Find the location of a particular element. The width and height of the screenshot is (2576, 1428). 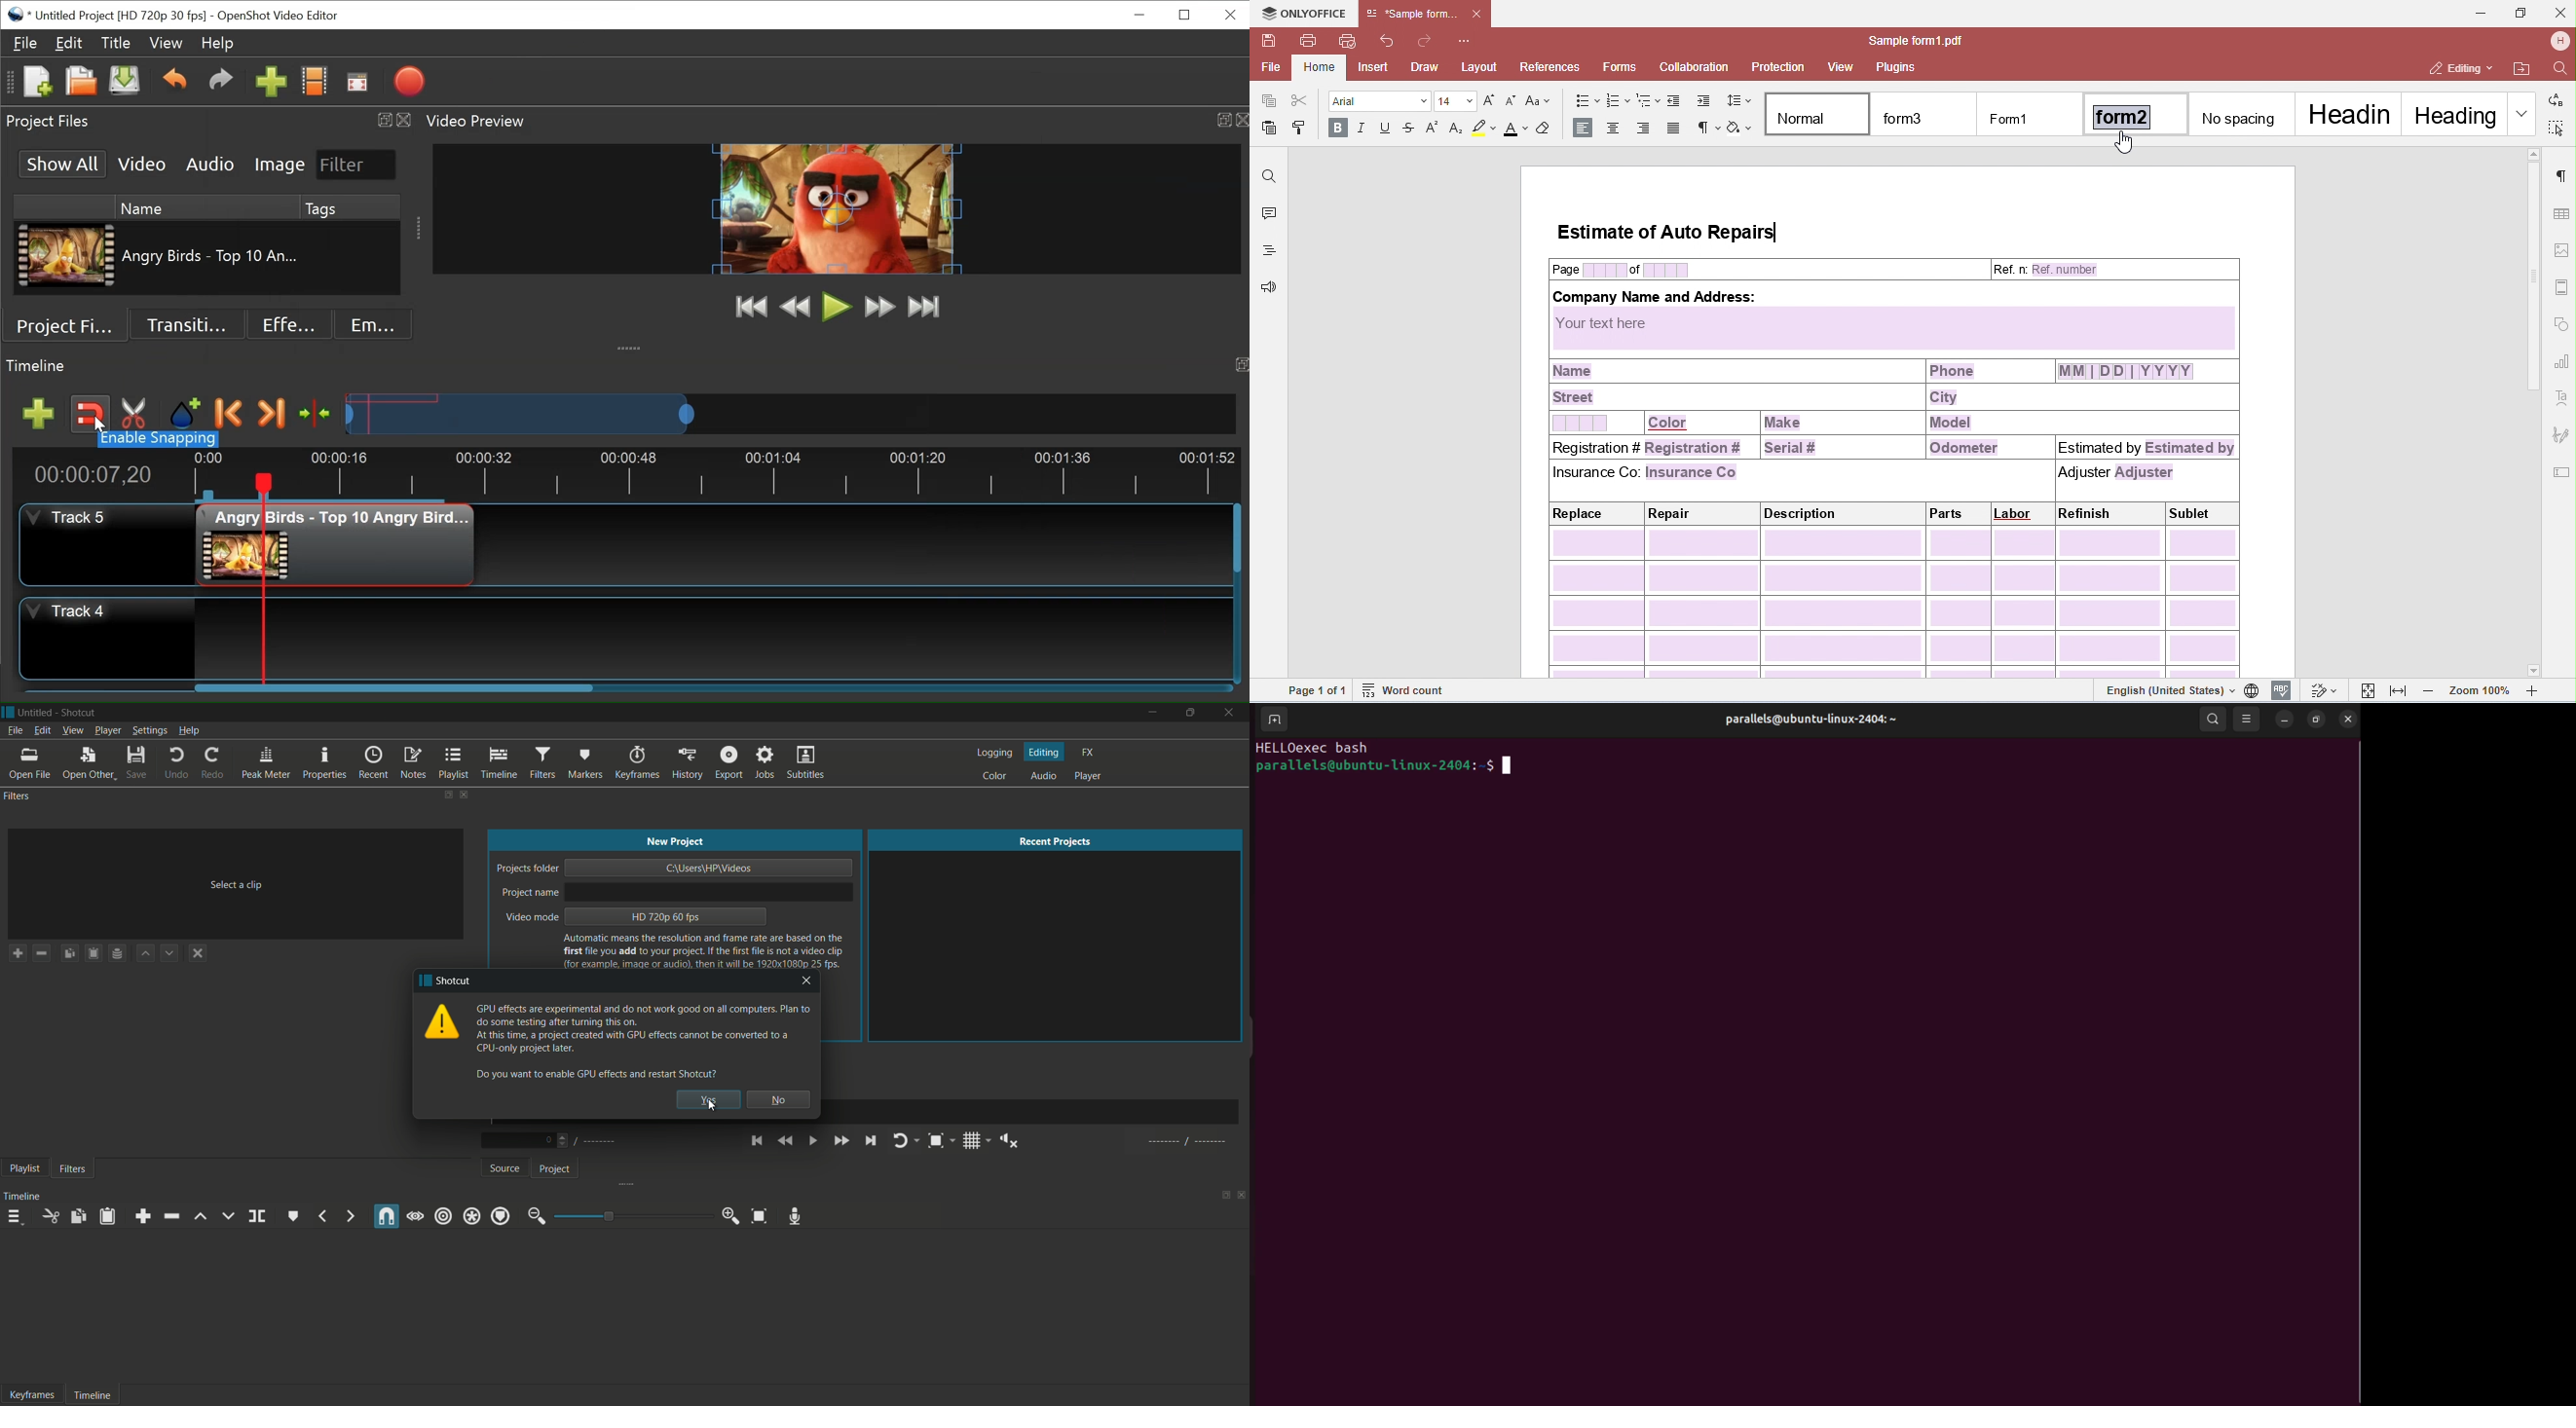

filters is located at coordinates (18, 796).